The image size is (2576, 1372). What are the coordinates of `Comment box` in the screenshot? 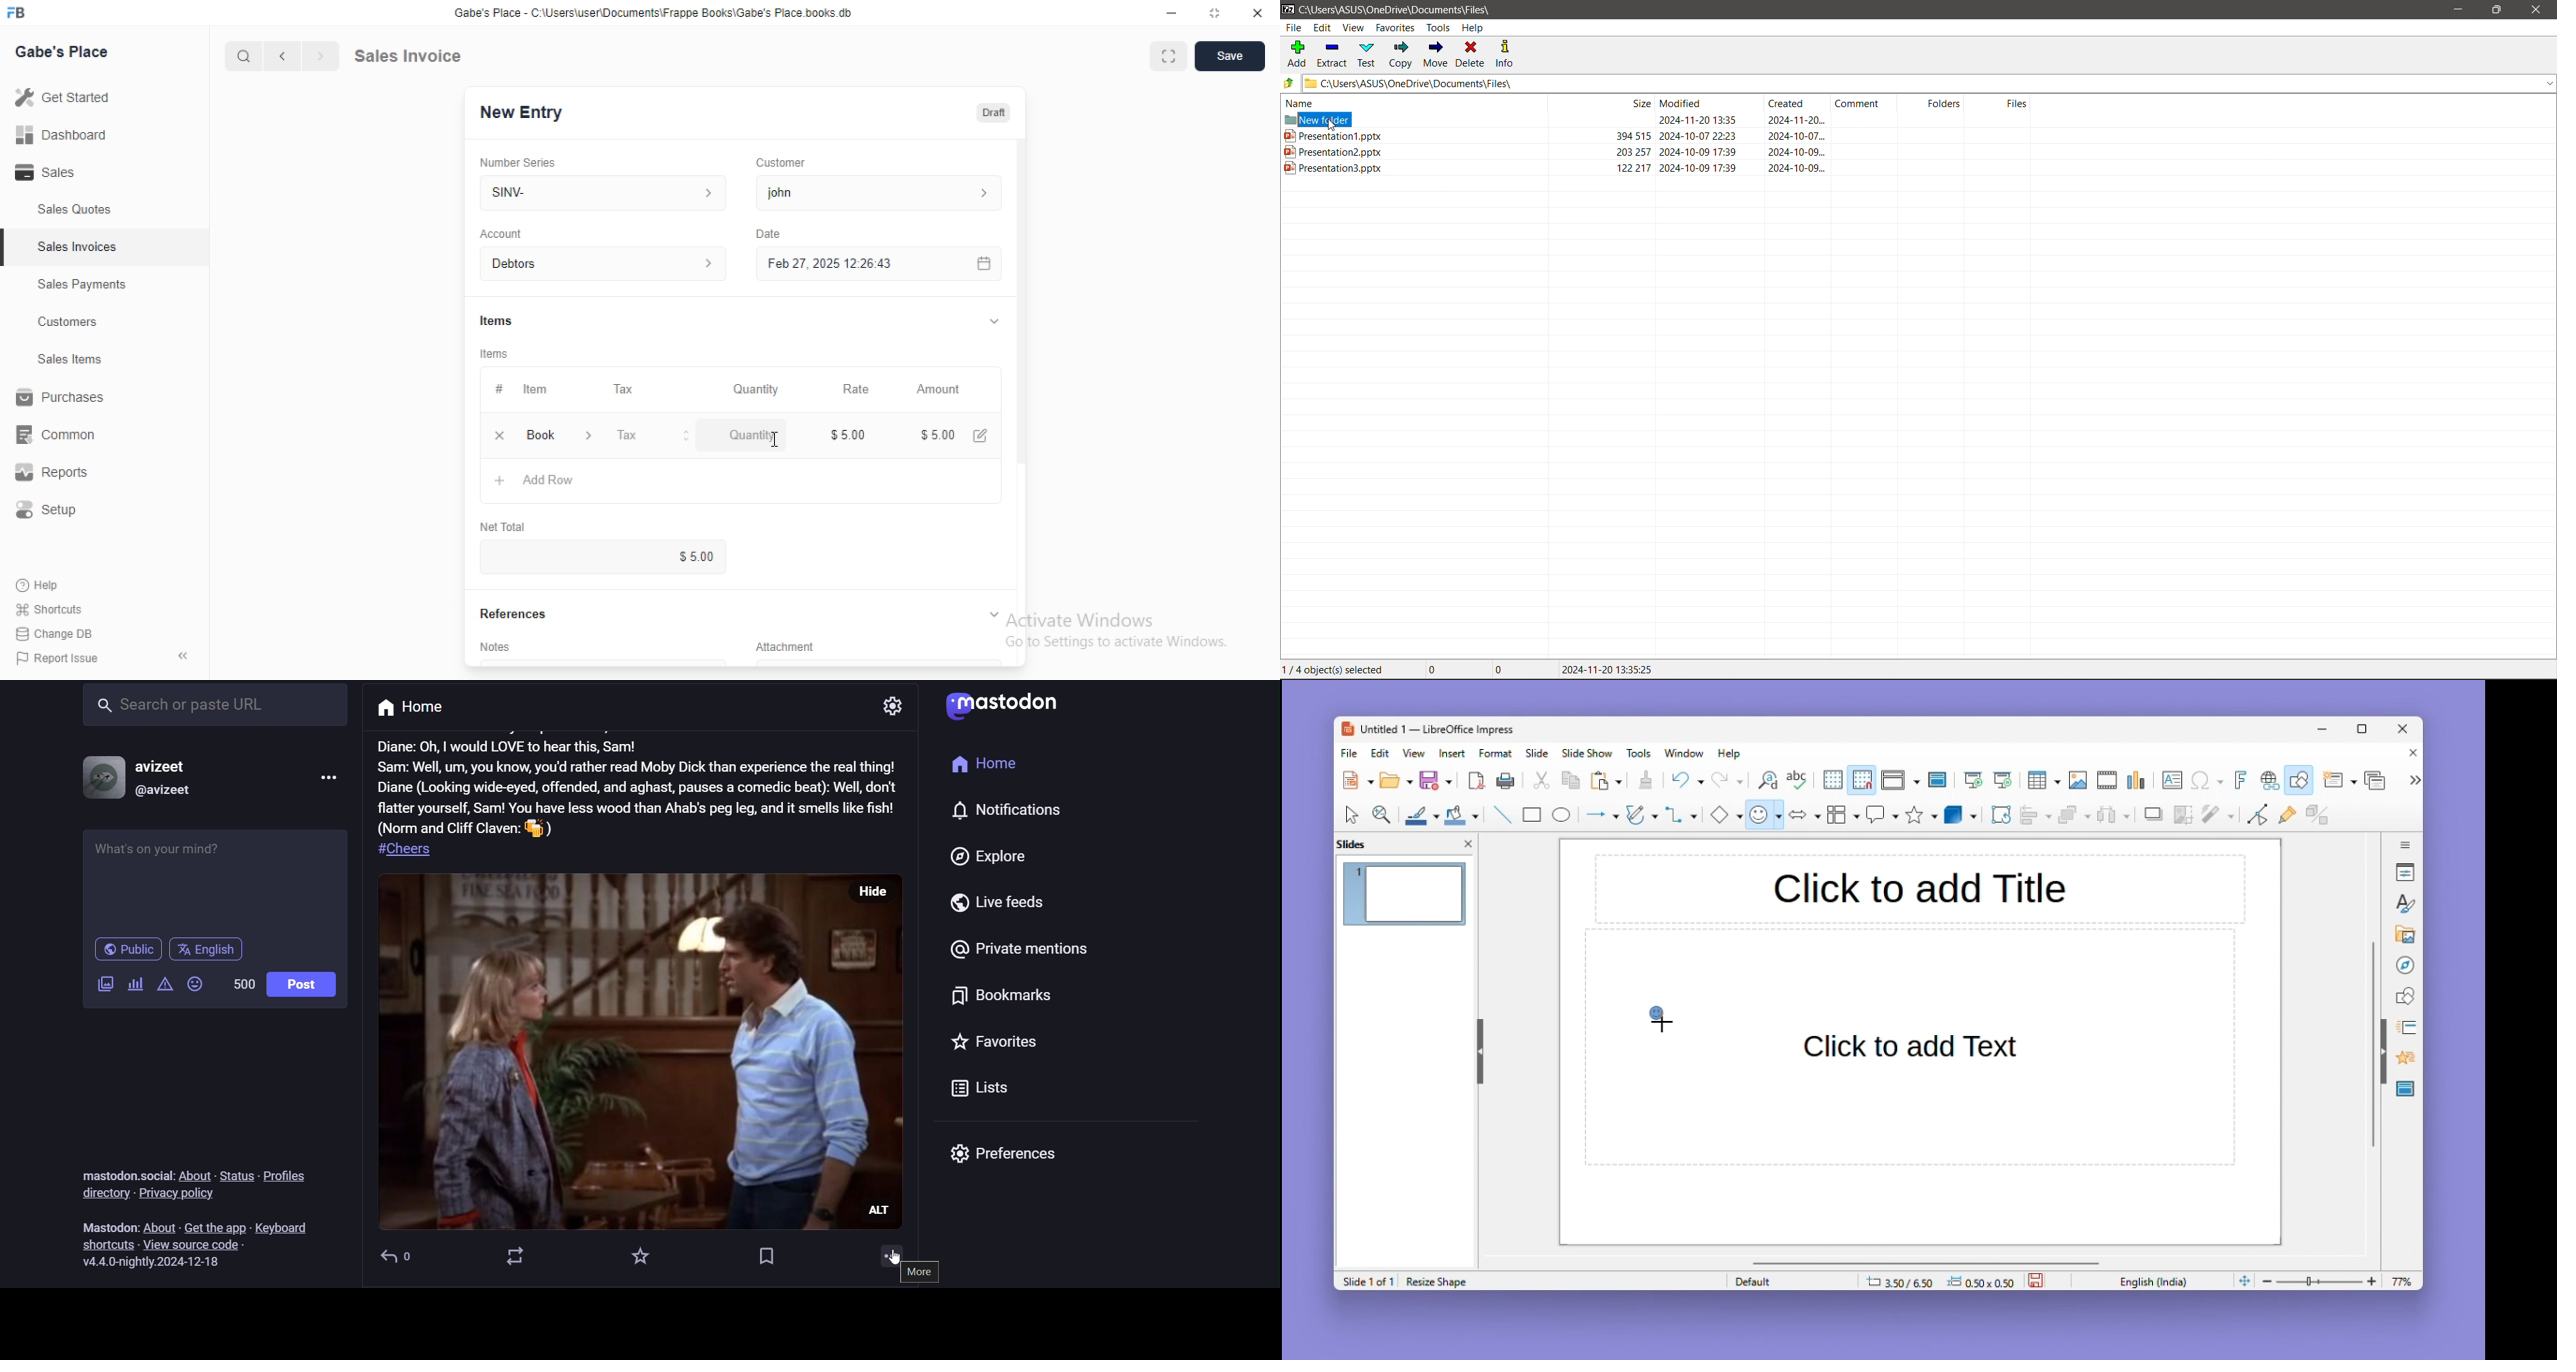 It's located at (1883, 814).